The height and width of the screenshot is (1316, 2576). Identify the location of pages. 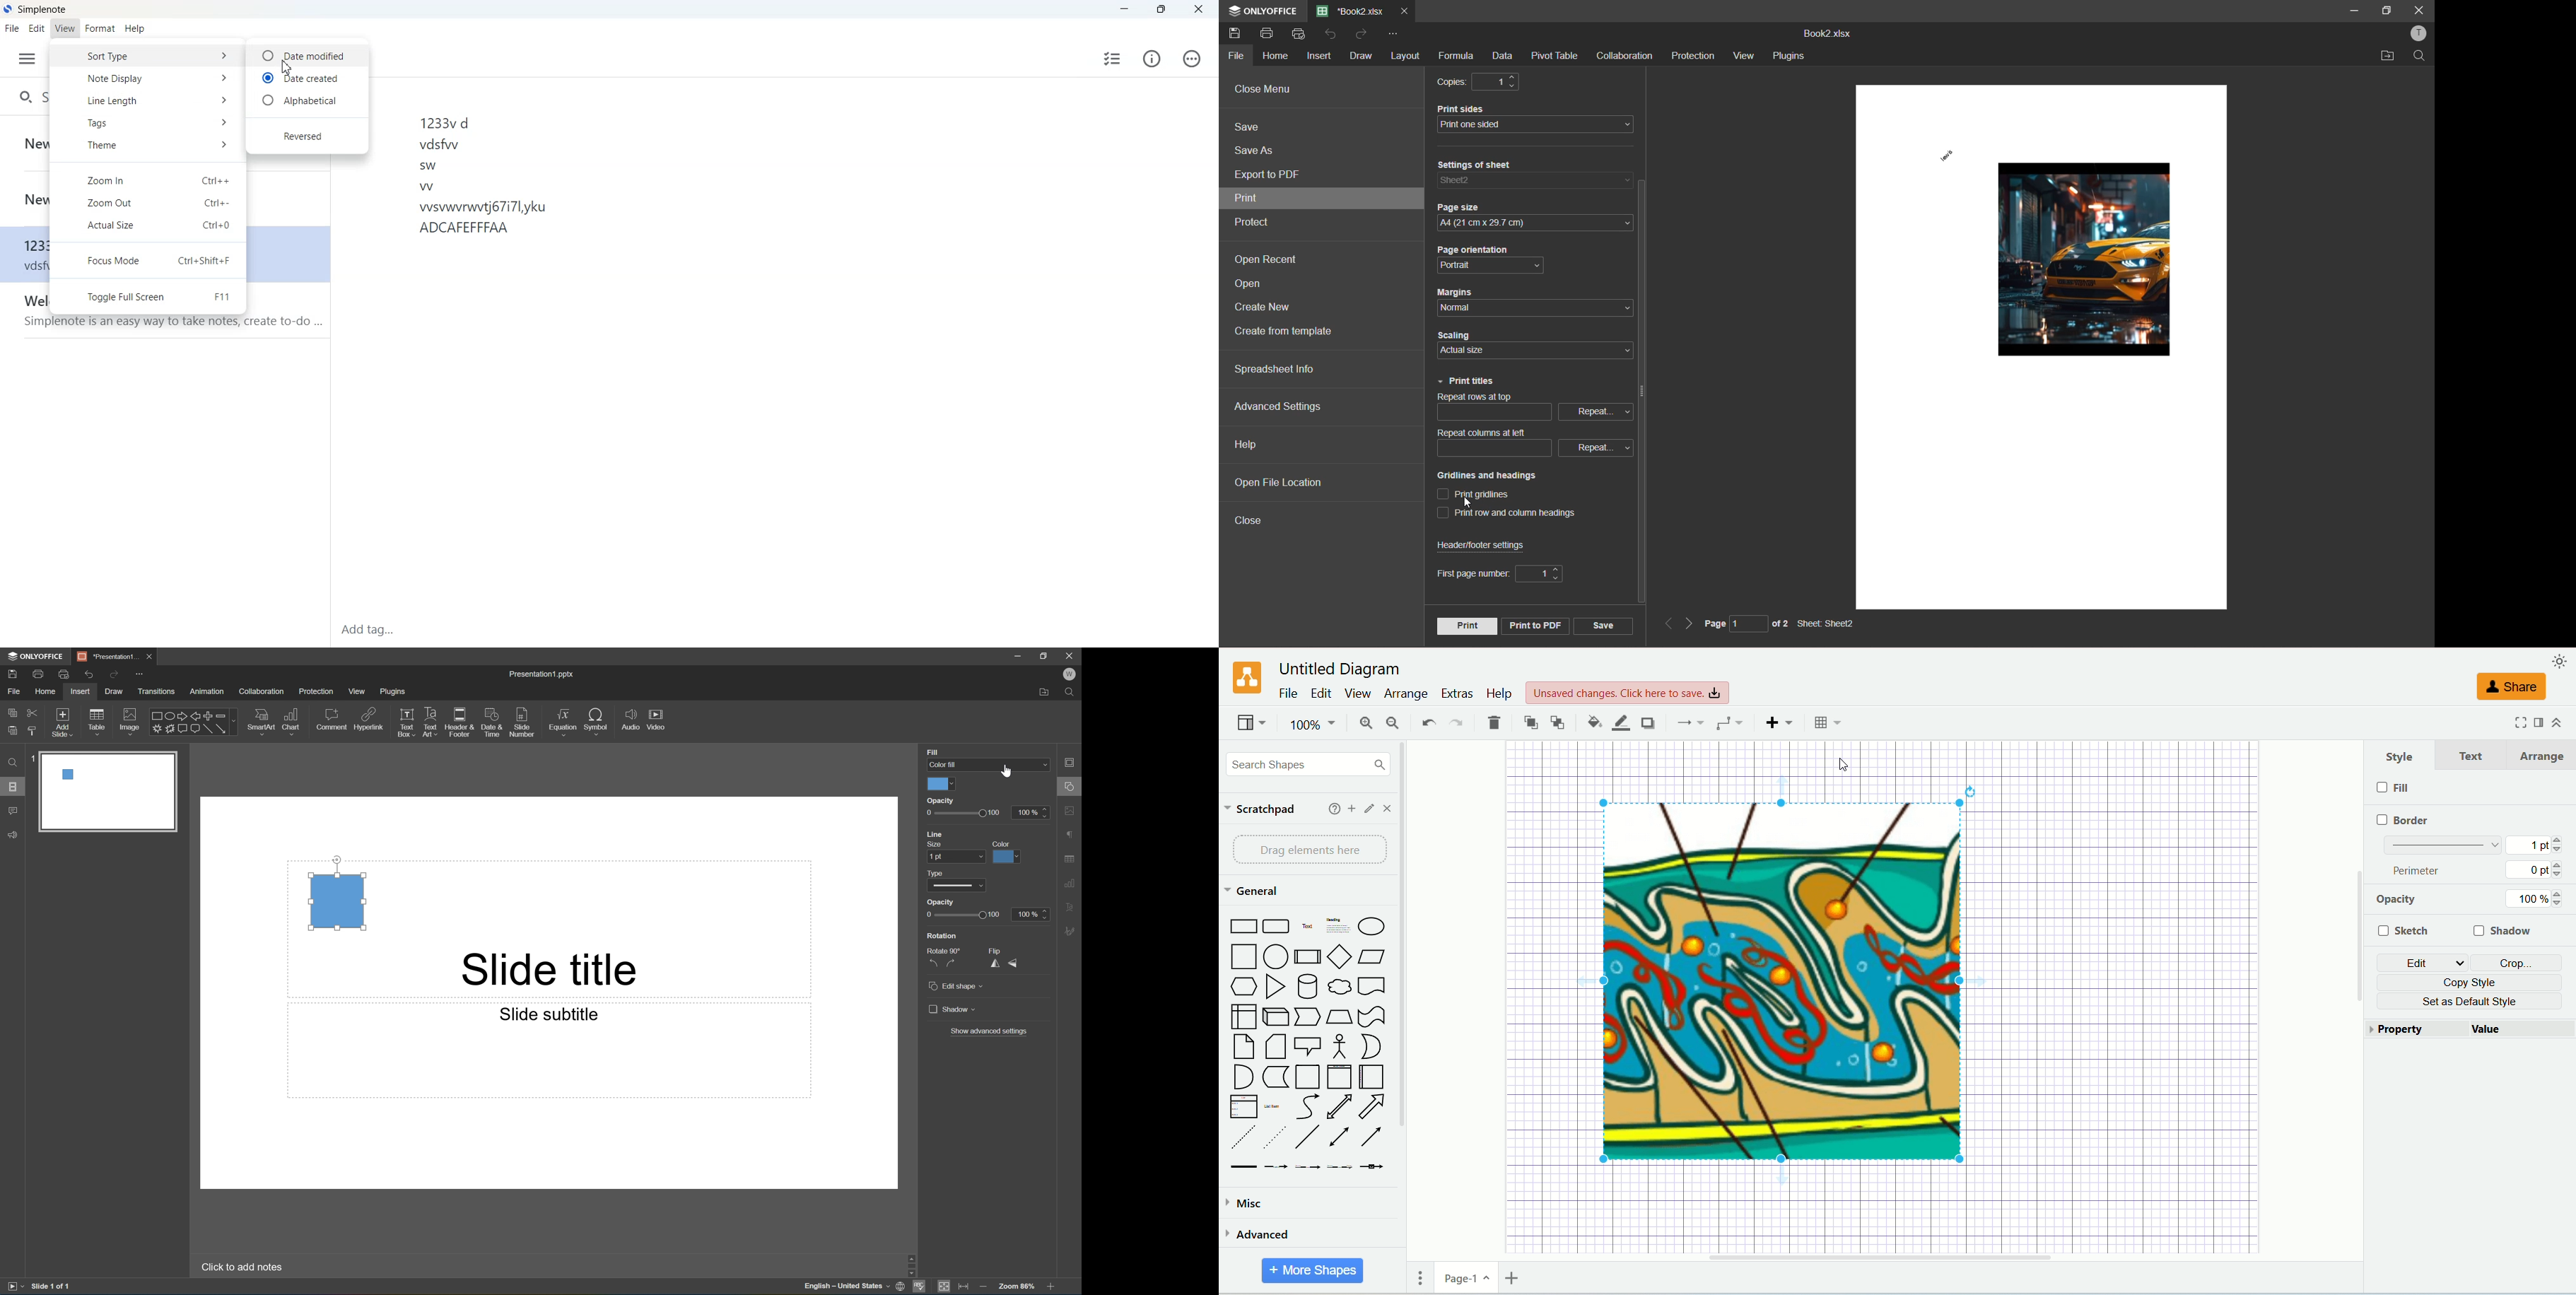
(1424, 1277).